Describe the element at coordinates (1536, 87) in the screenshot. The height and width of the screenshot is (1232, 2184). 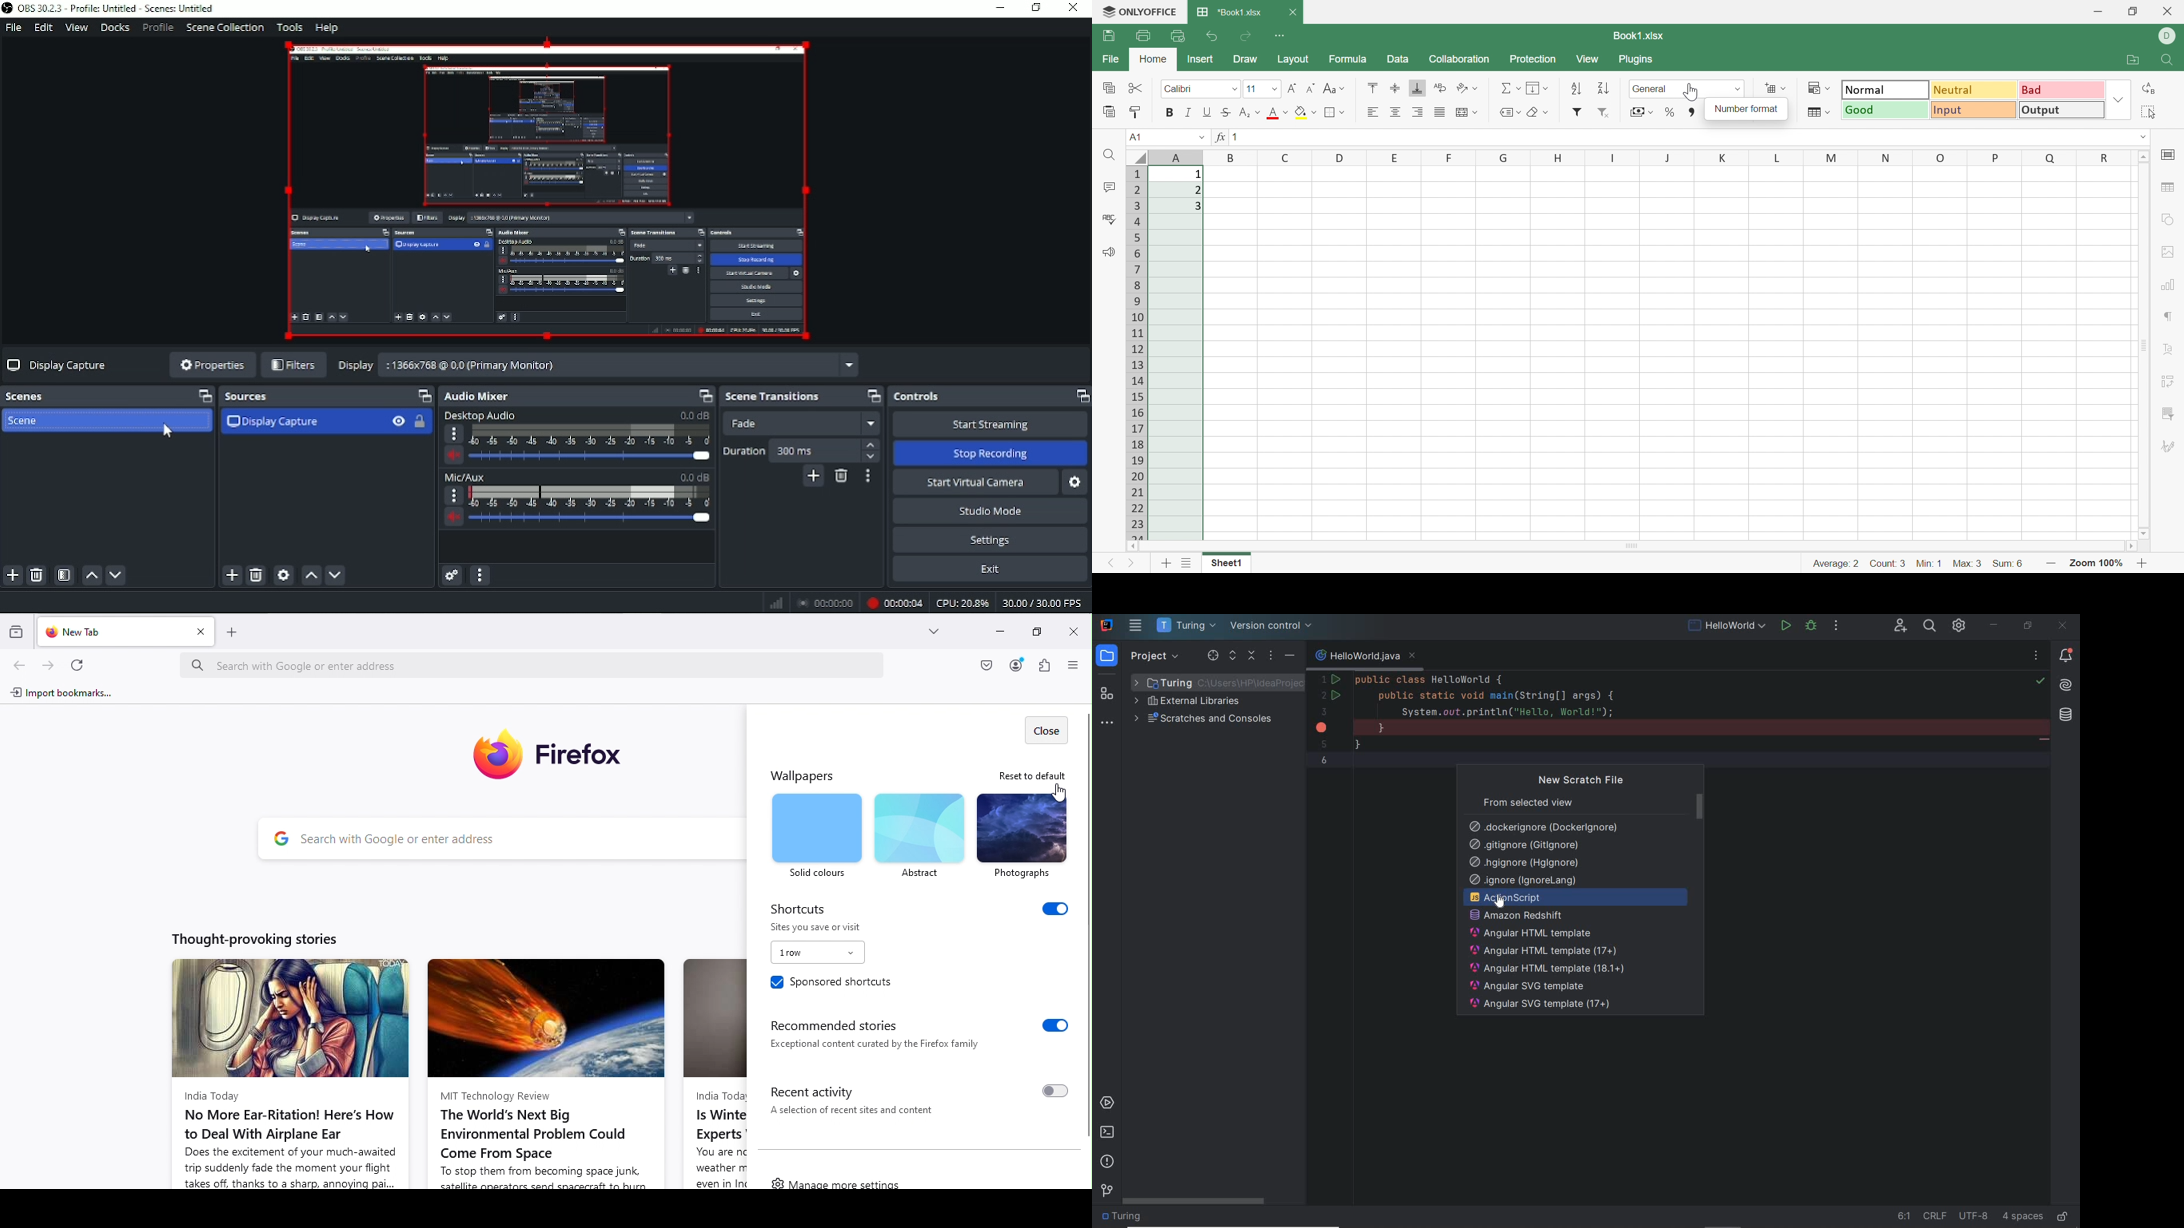
I see `Fill` at that location.